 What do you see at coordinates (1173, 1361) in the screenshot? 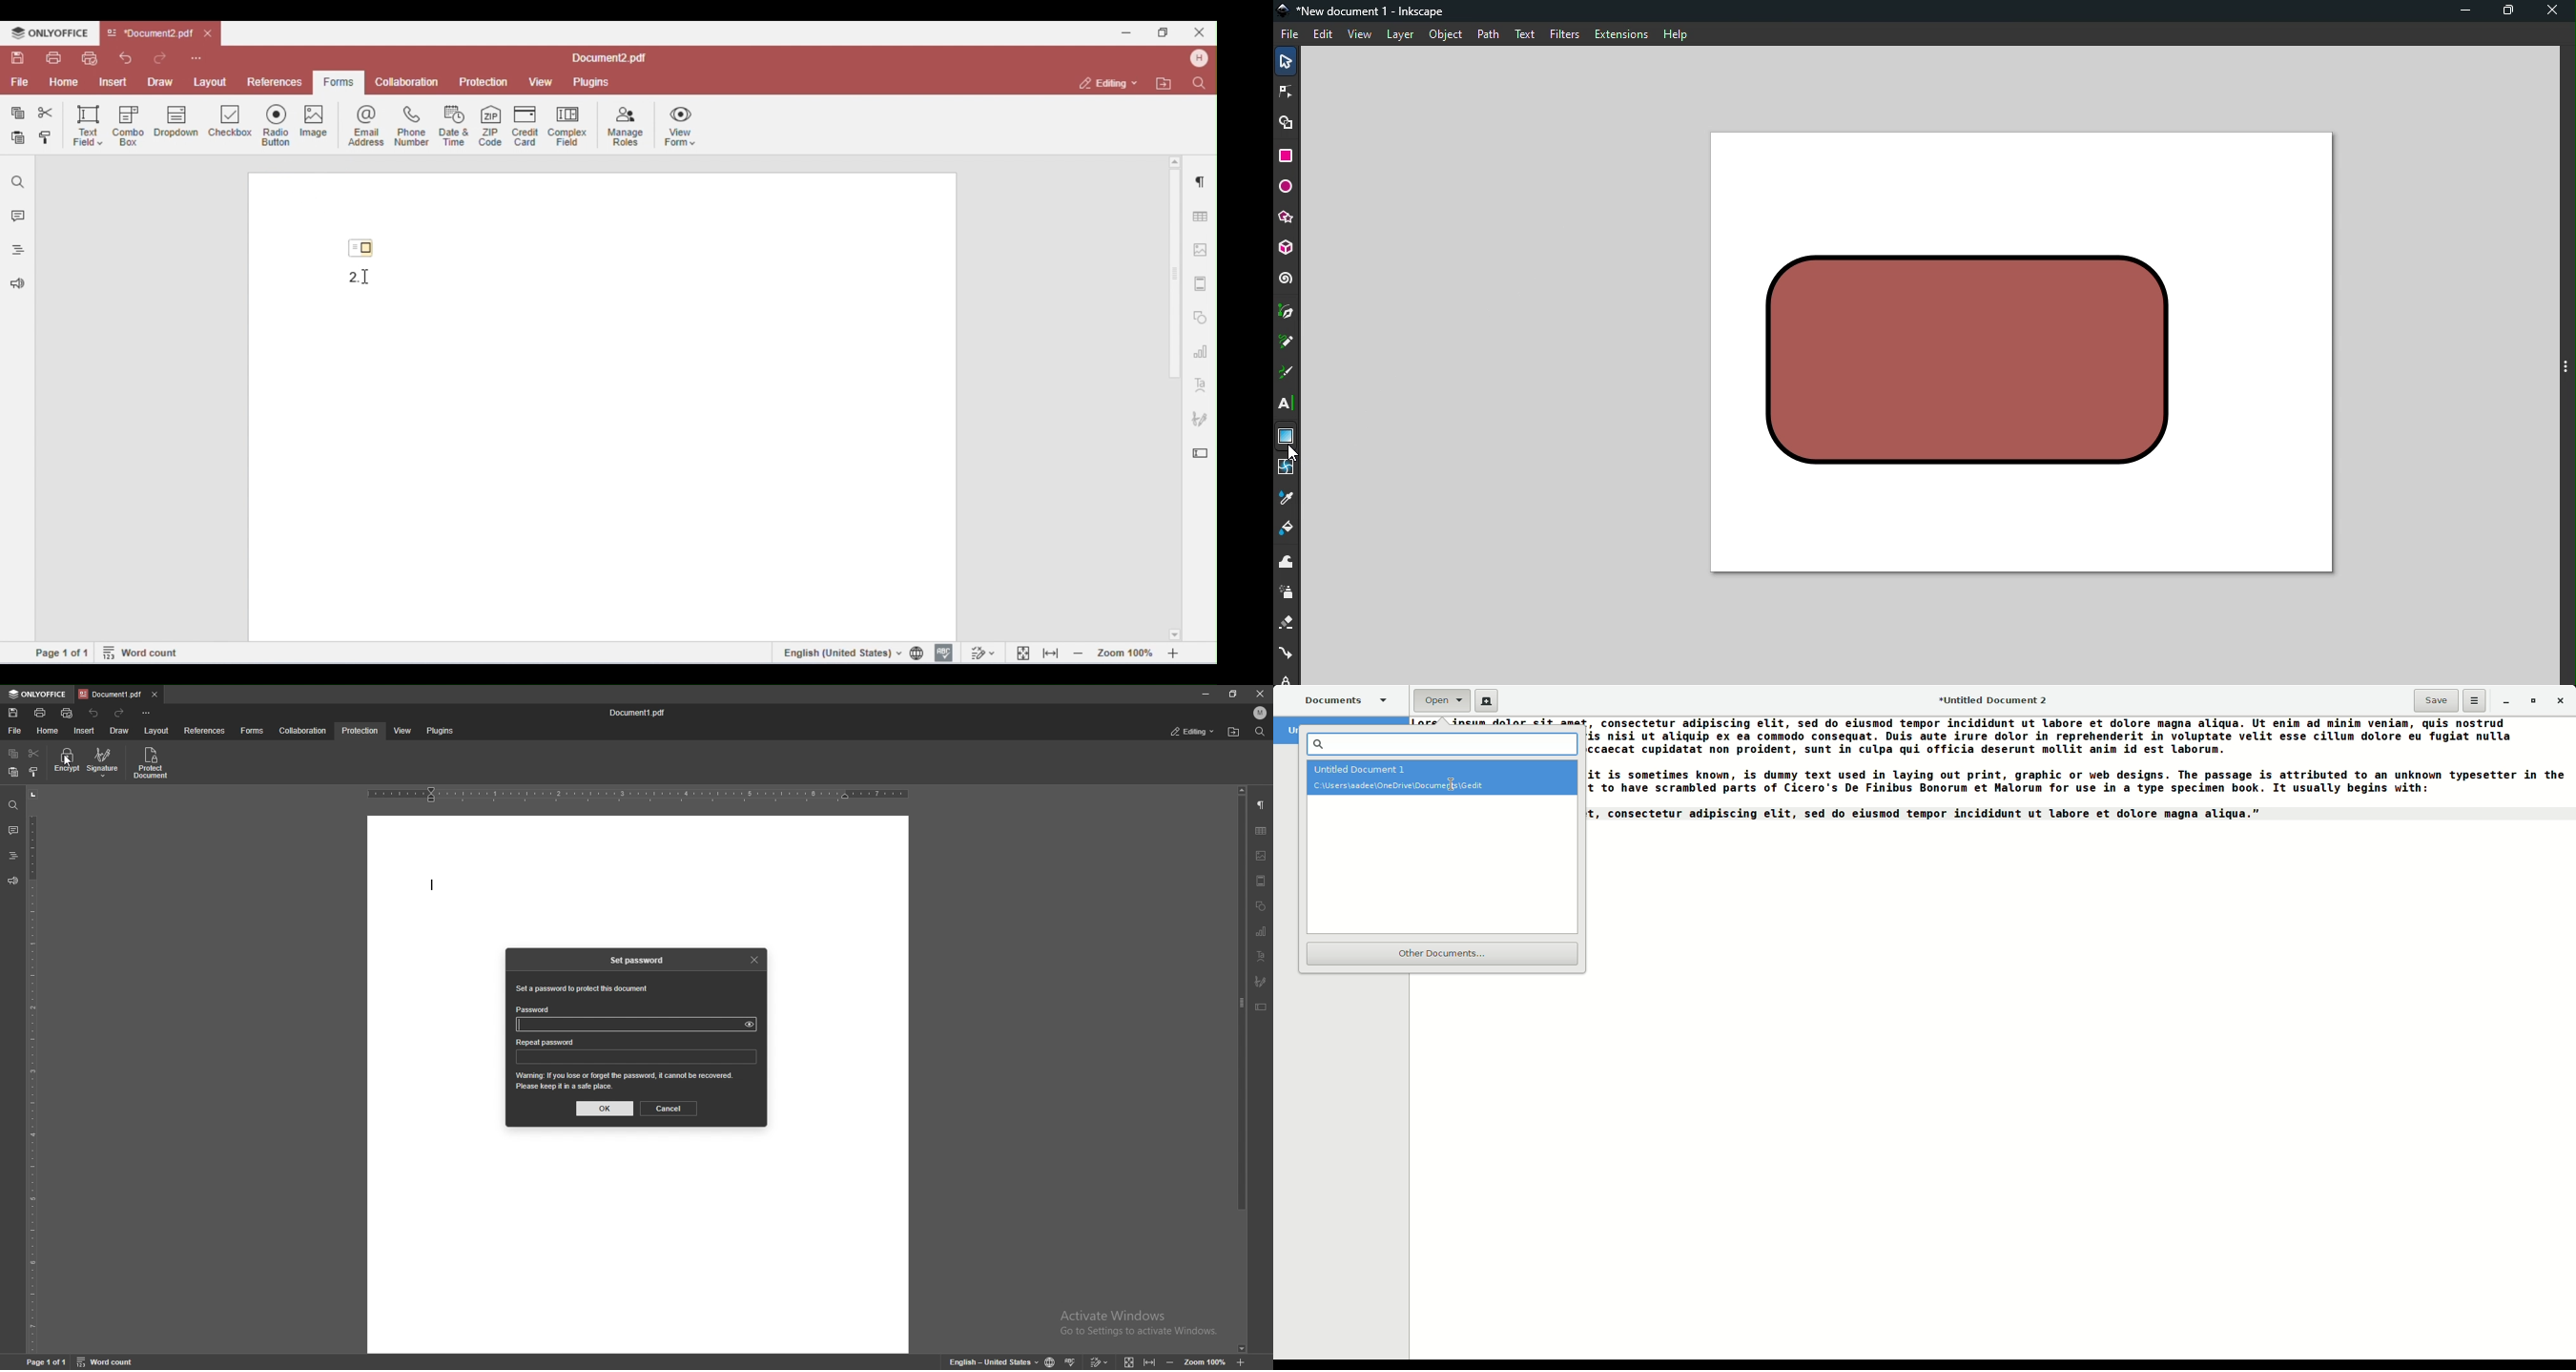
I see `zoom out` at bounding box center [1173, 1361].